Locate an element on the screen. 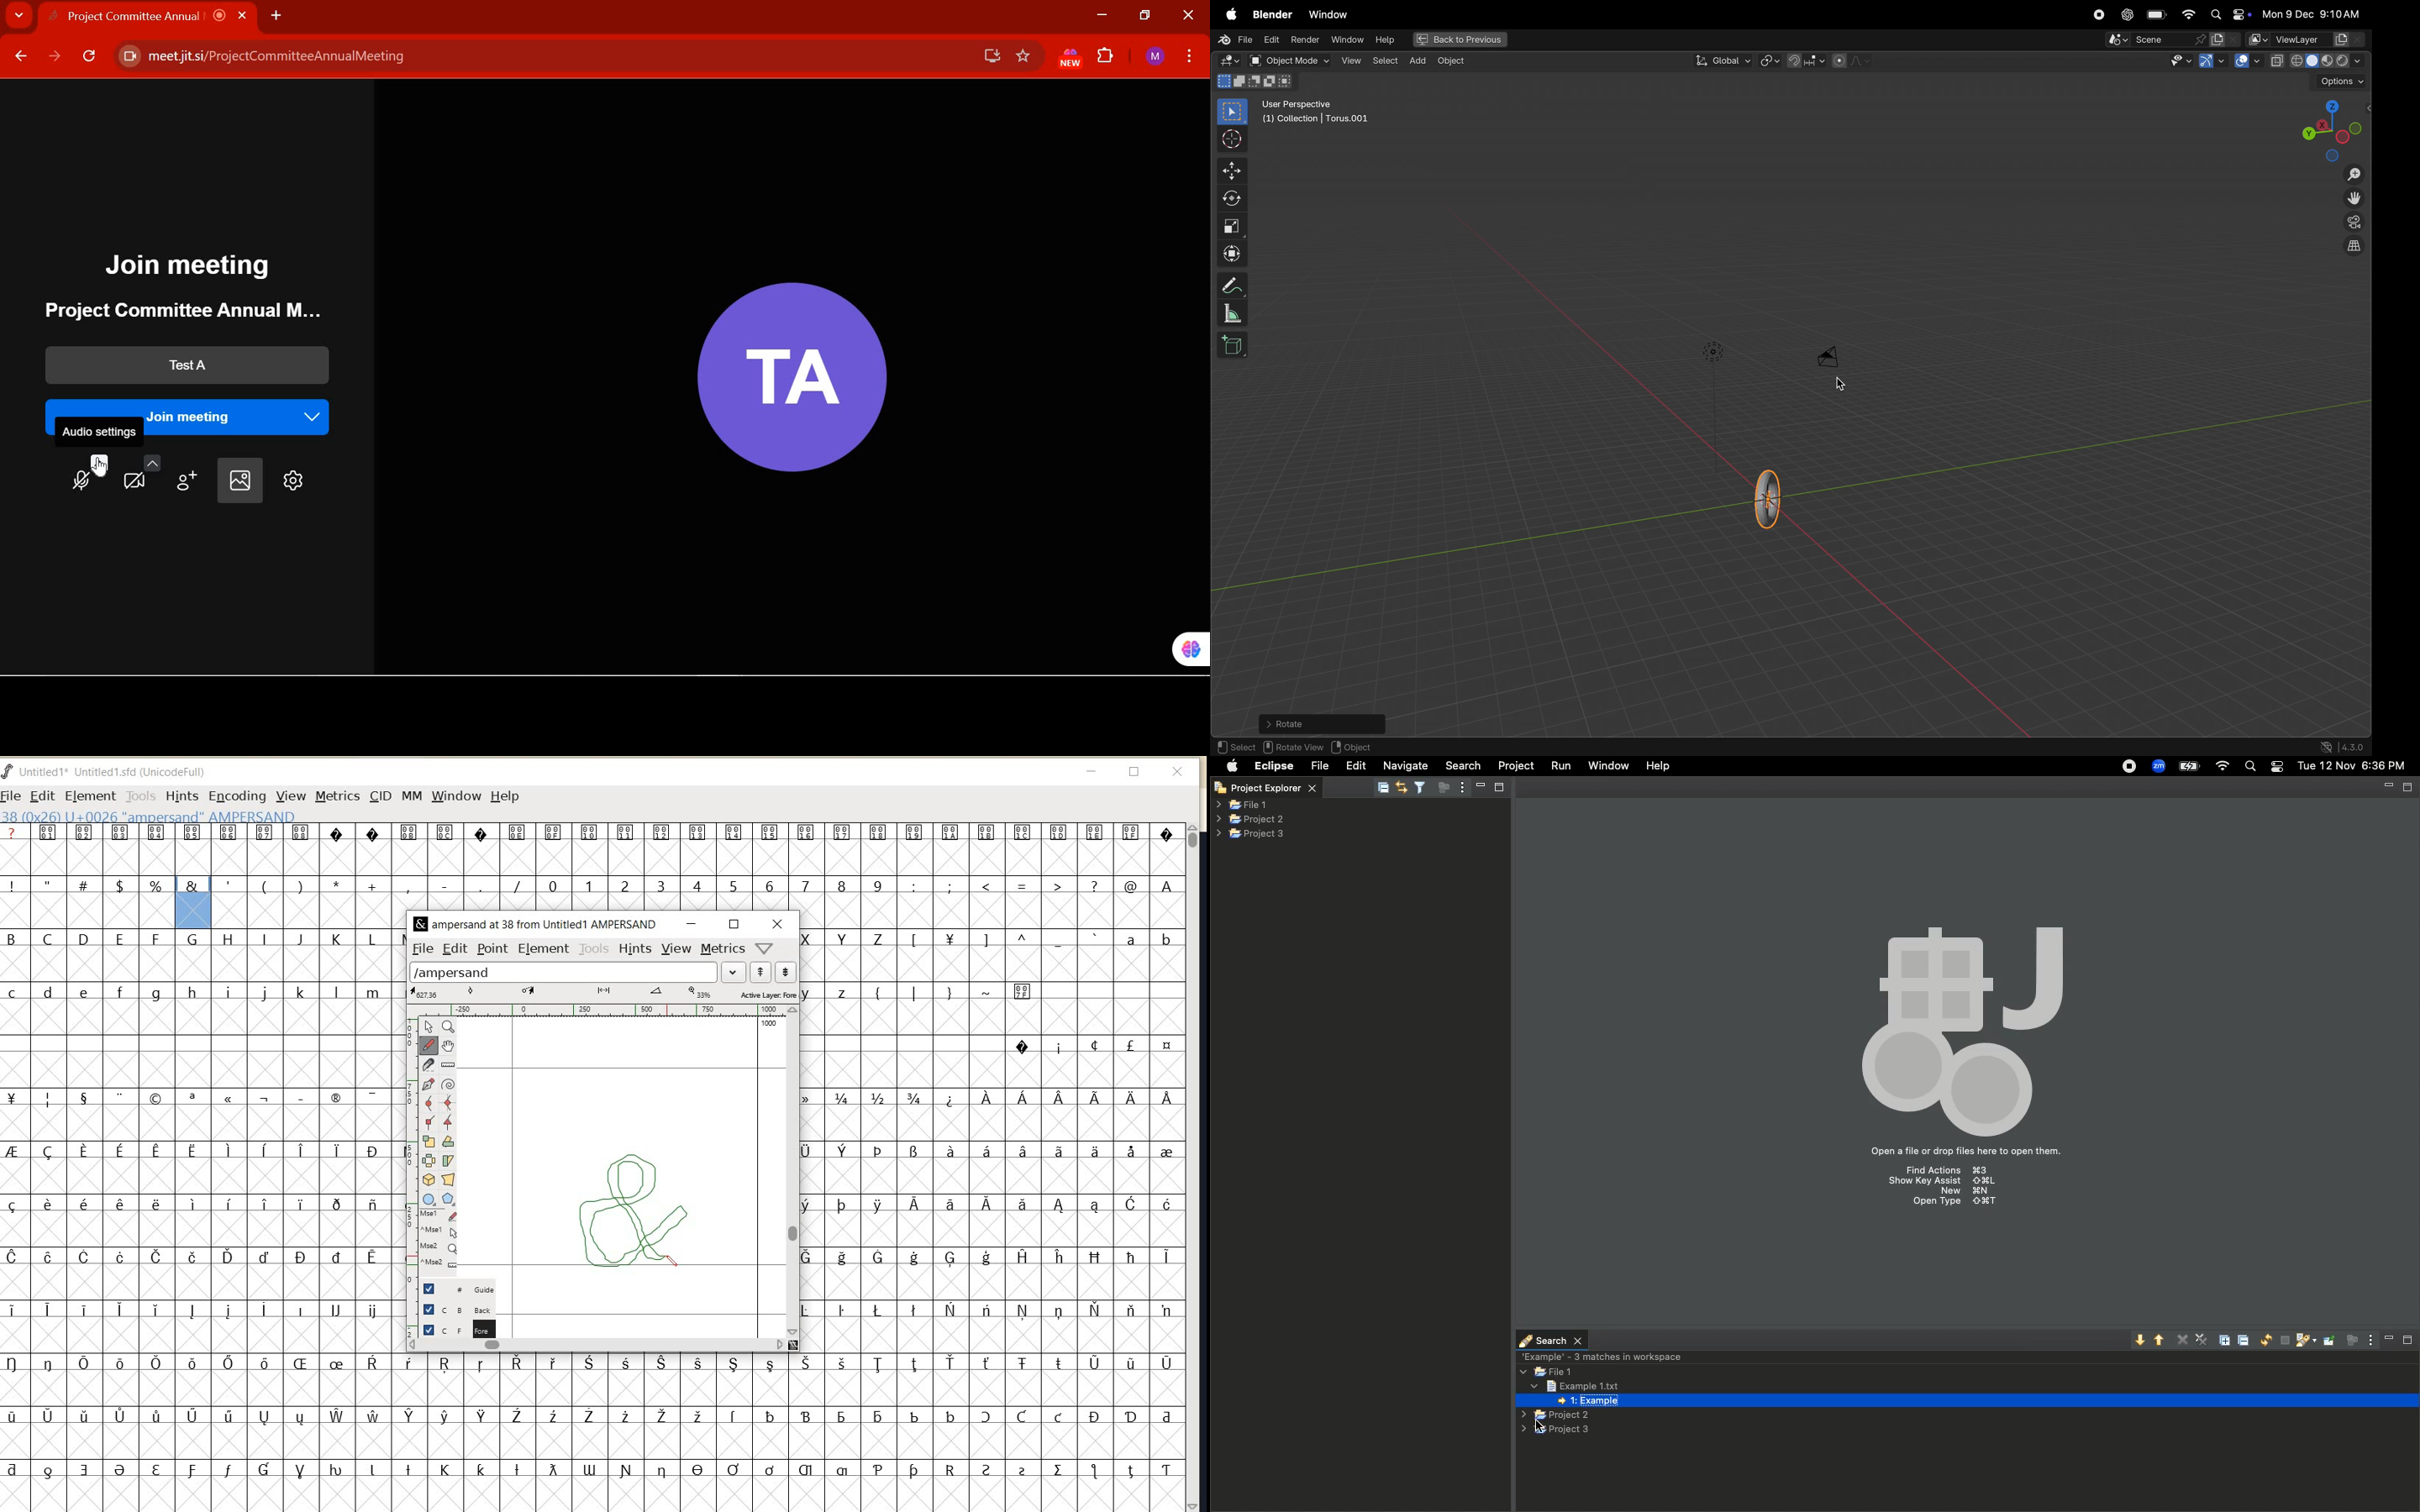 The width and height of the screenshot is (2436, 1512). change whether spiro is active or not is located at coordinates (448, 1084).